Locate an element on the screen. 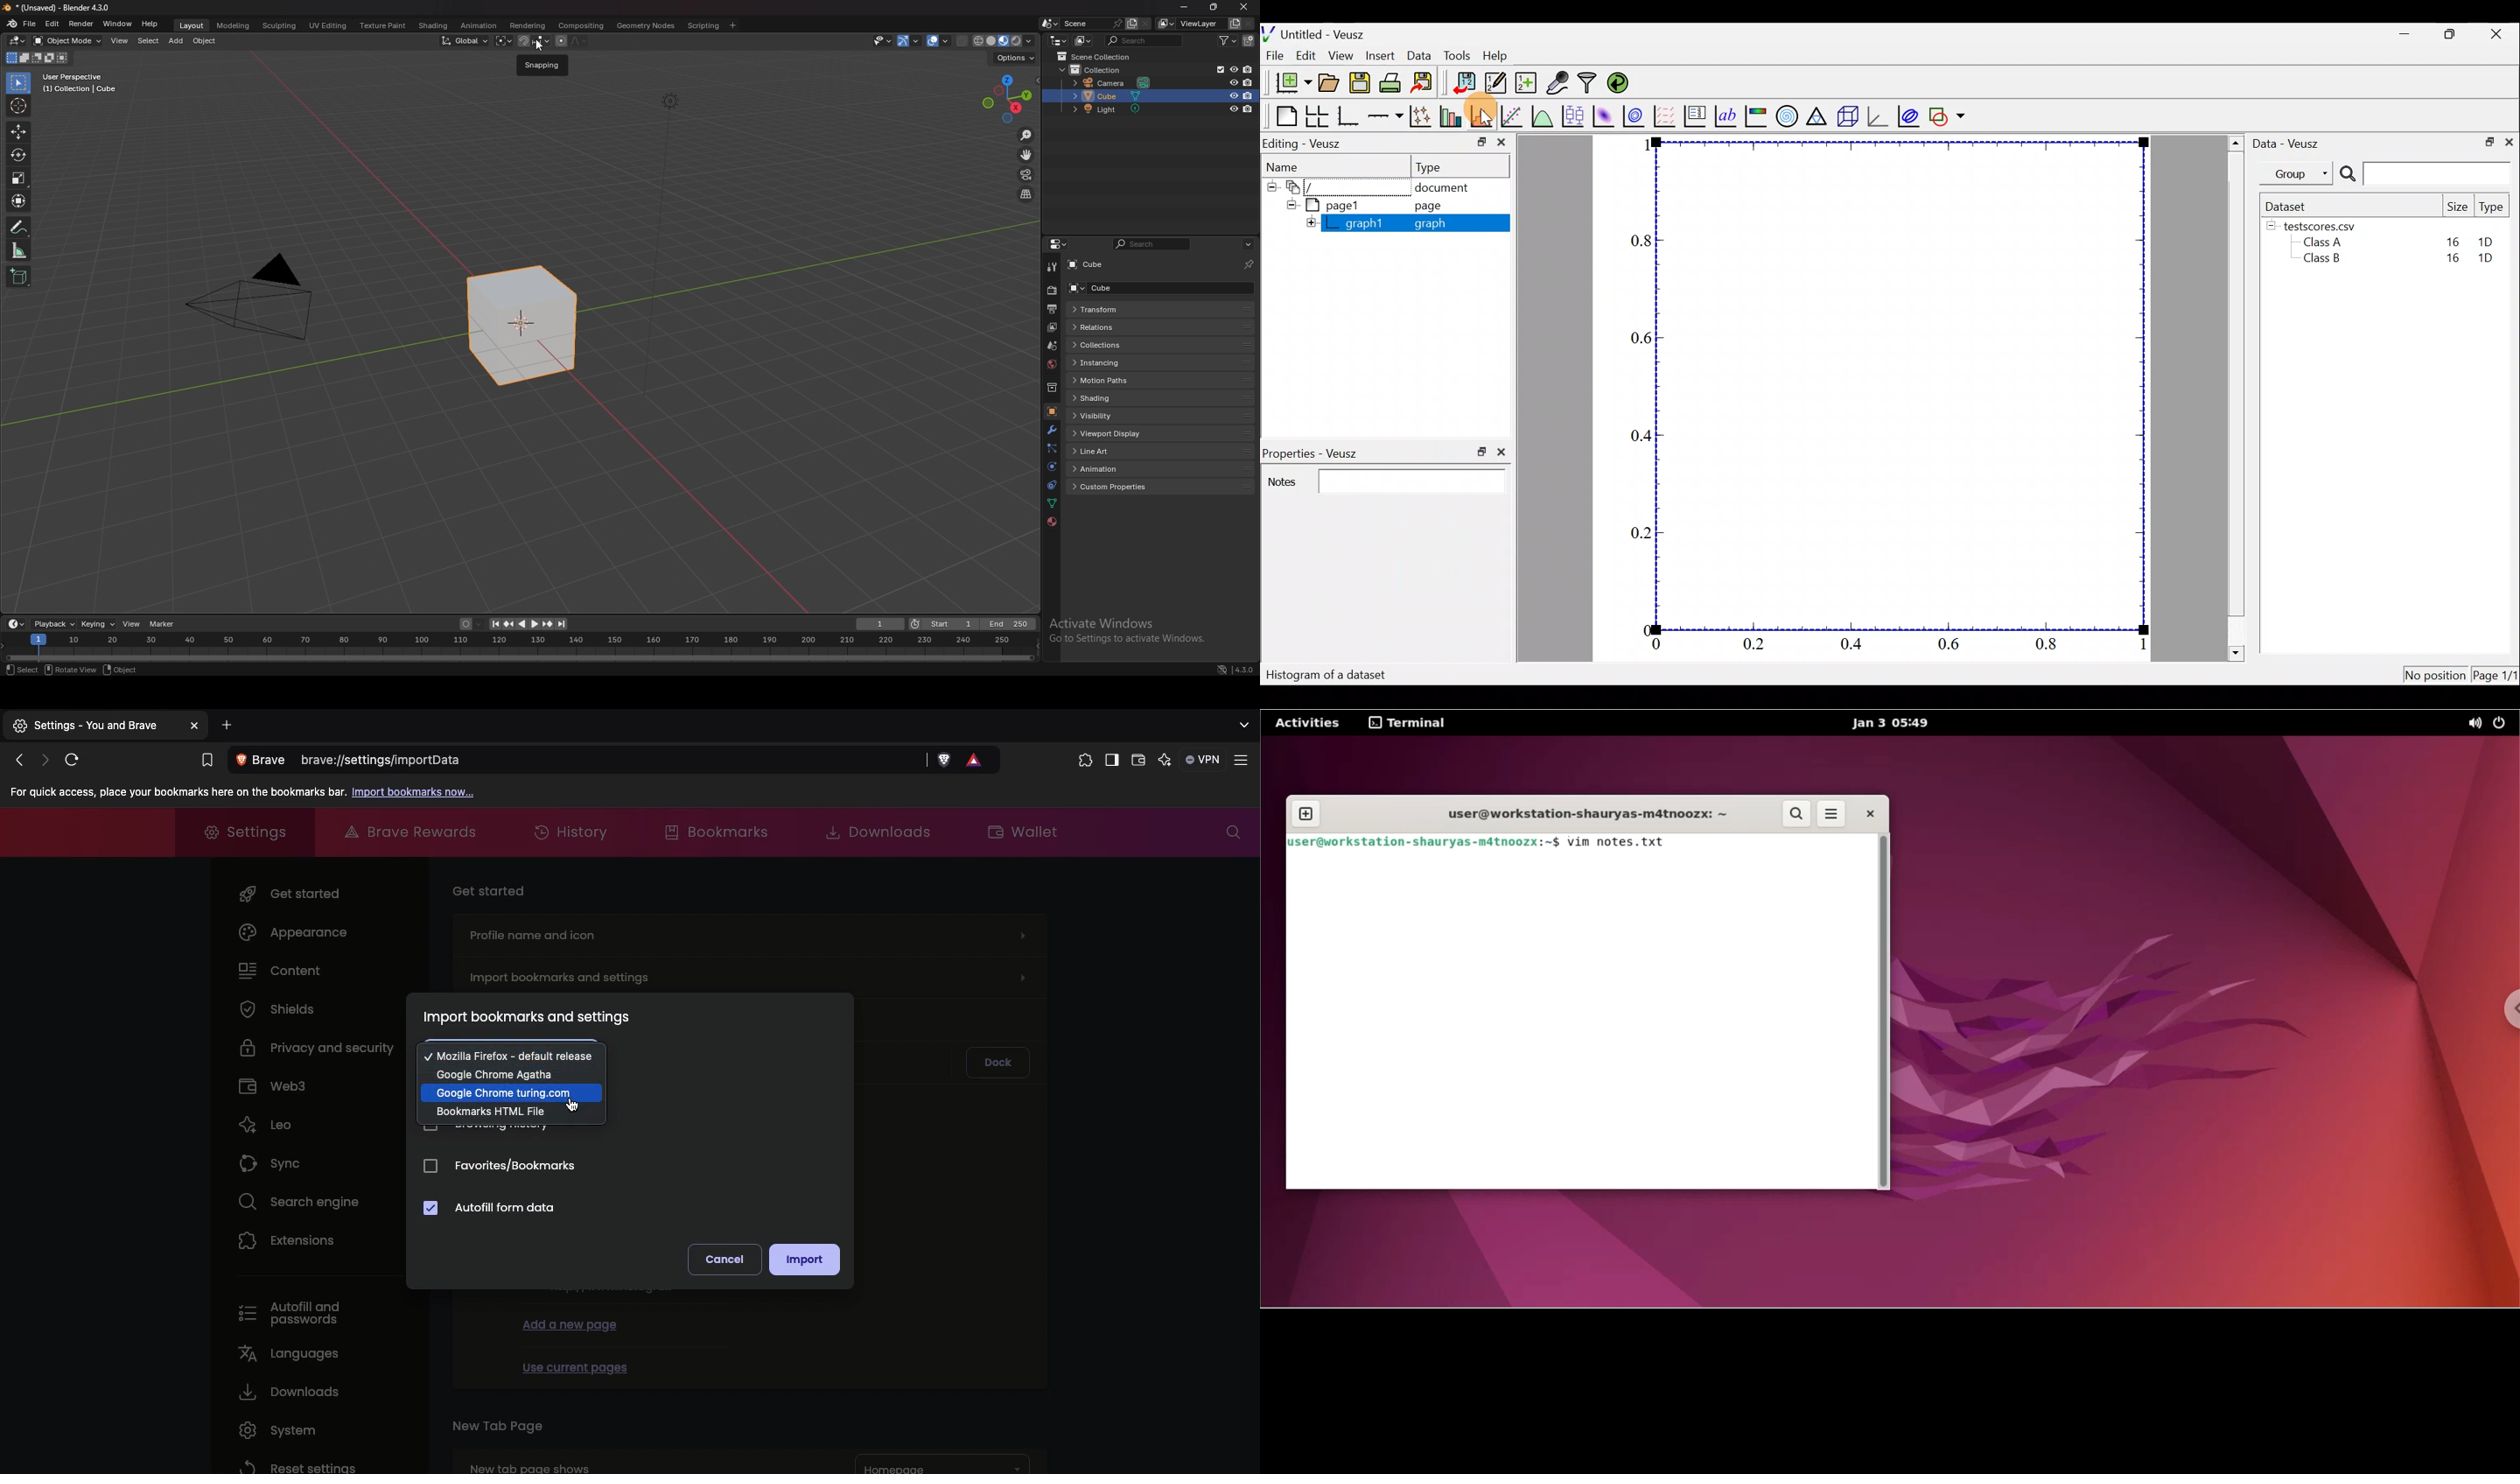 The width and height of the screenshot is (2520, 1484). cube is located at coordinates (1096, 265).